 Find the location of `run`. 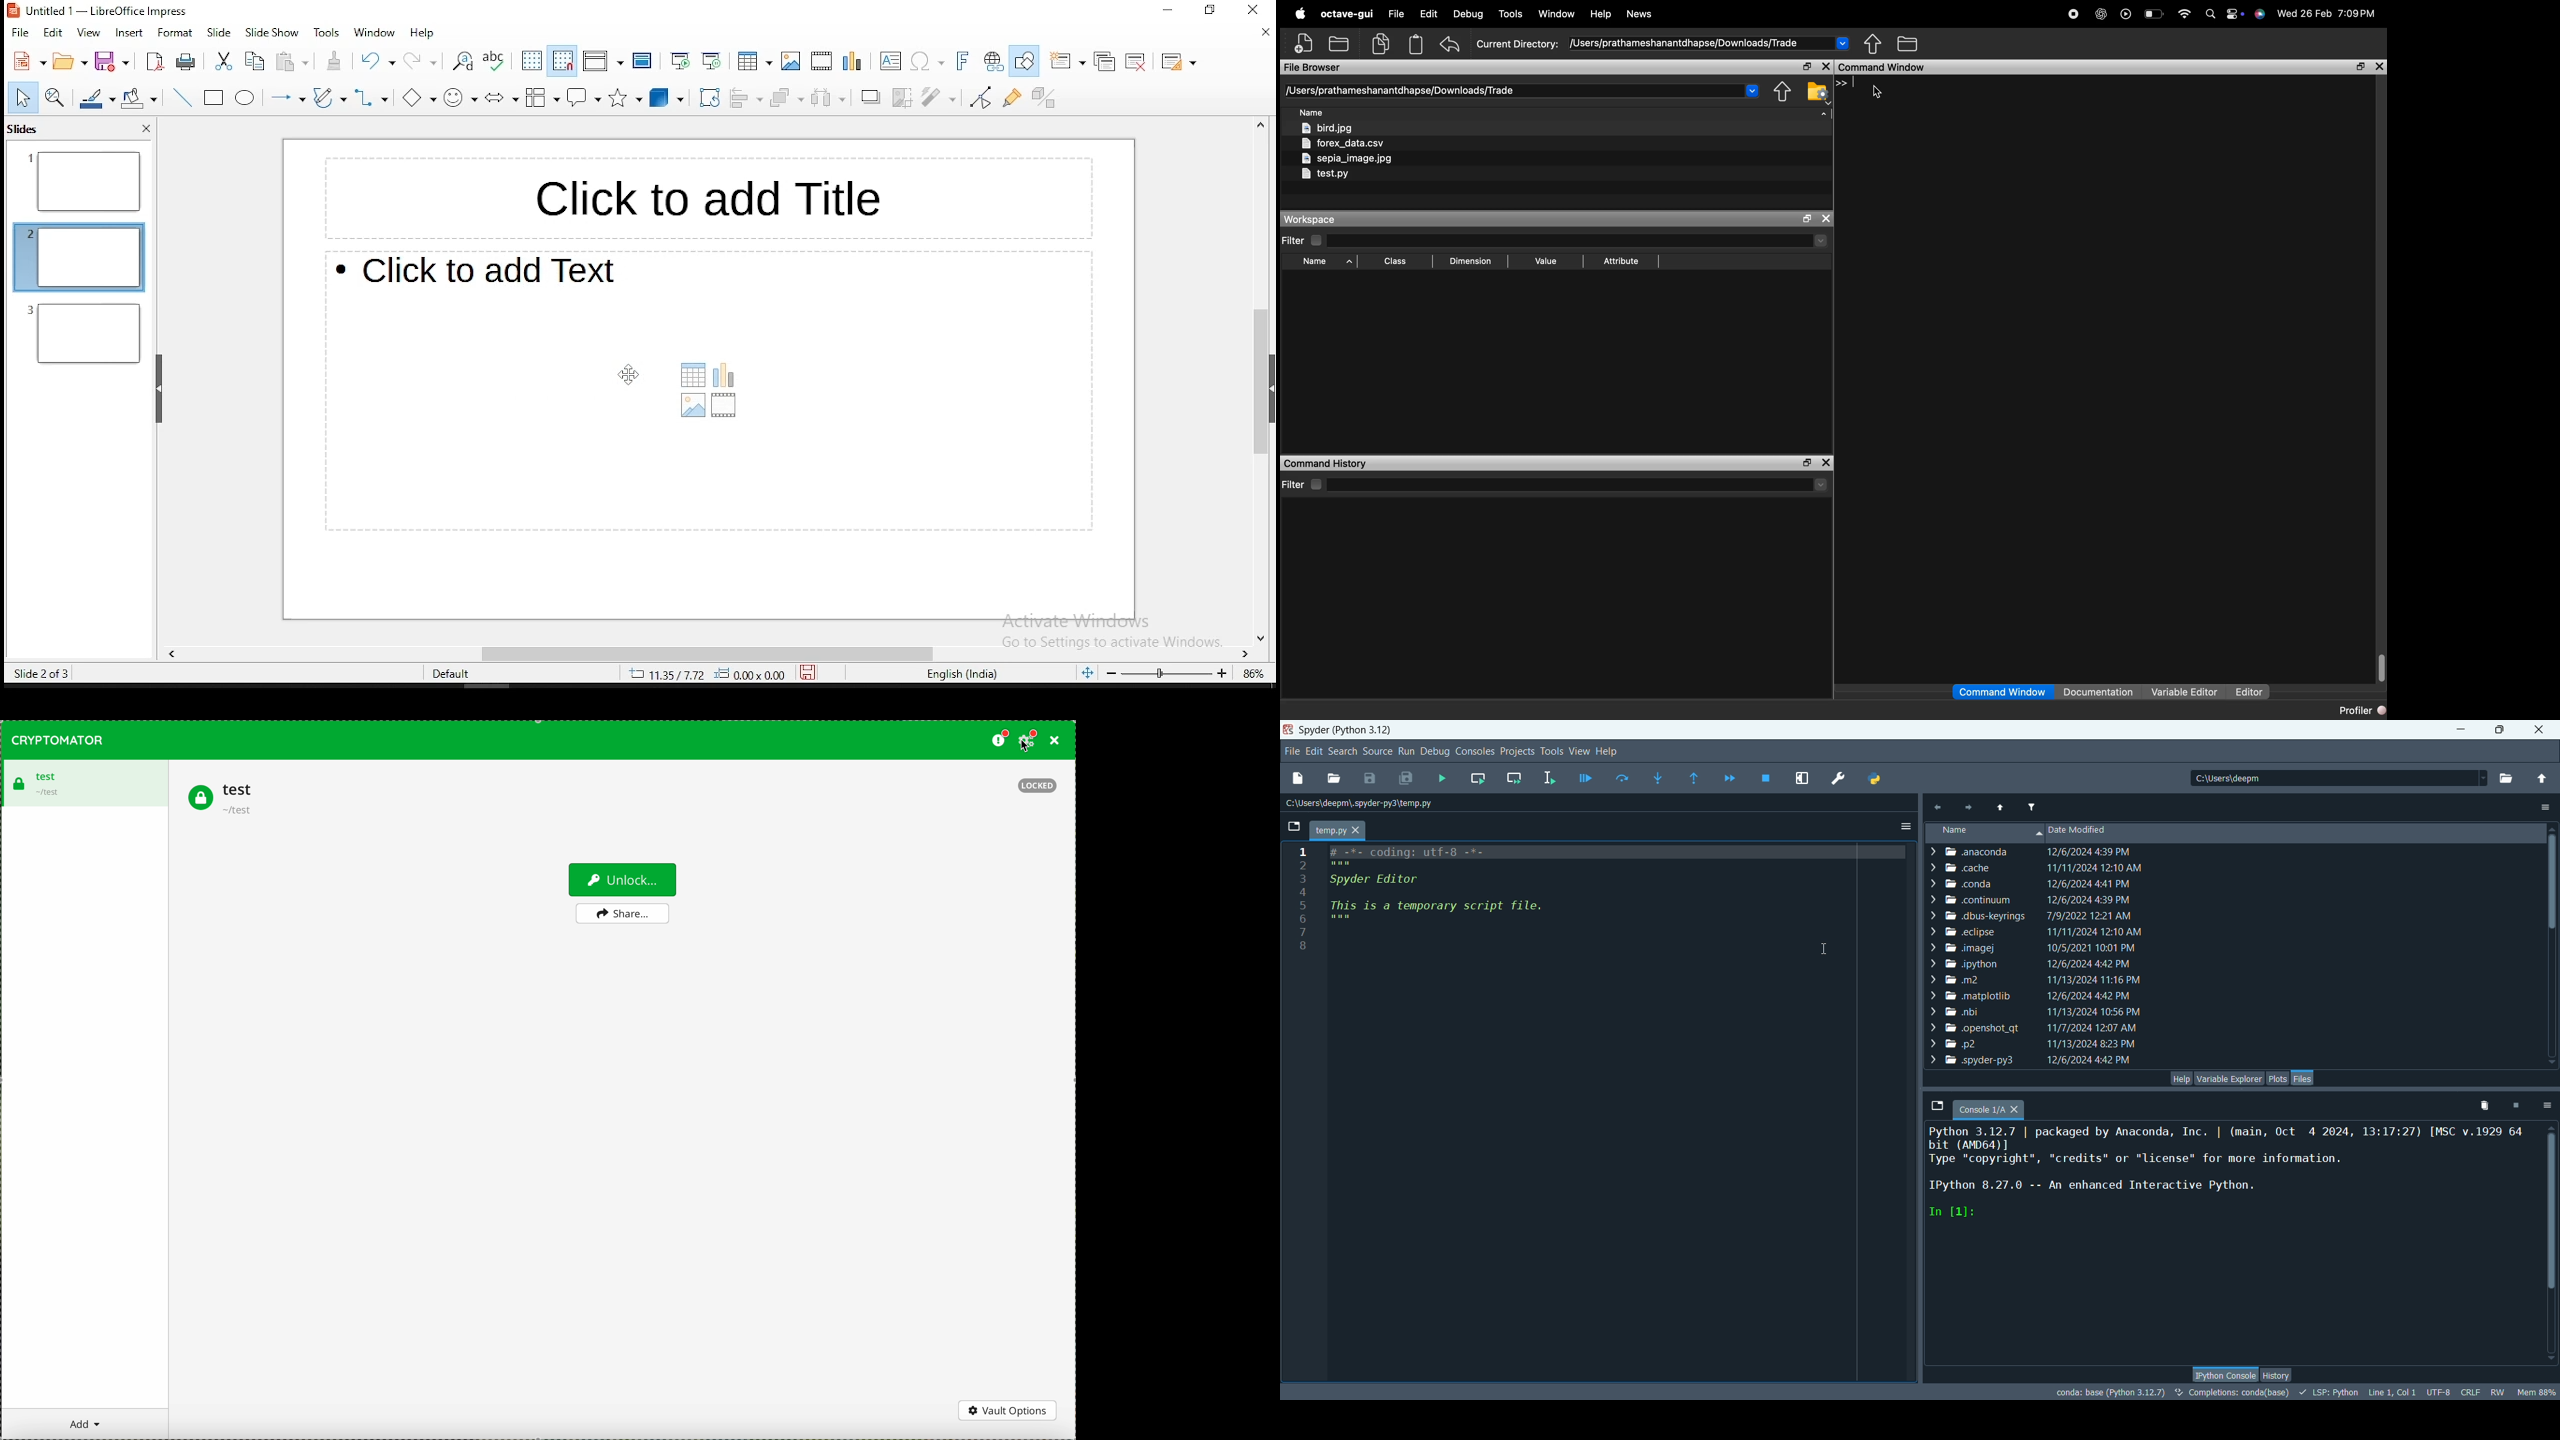

run is located at coordinates (1407, 752).